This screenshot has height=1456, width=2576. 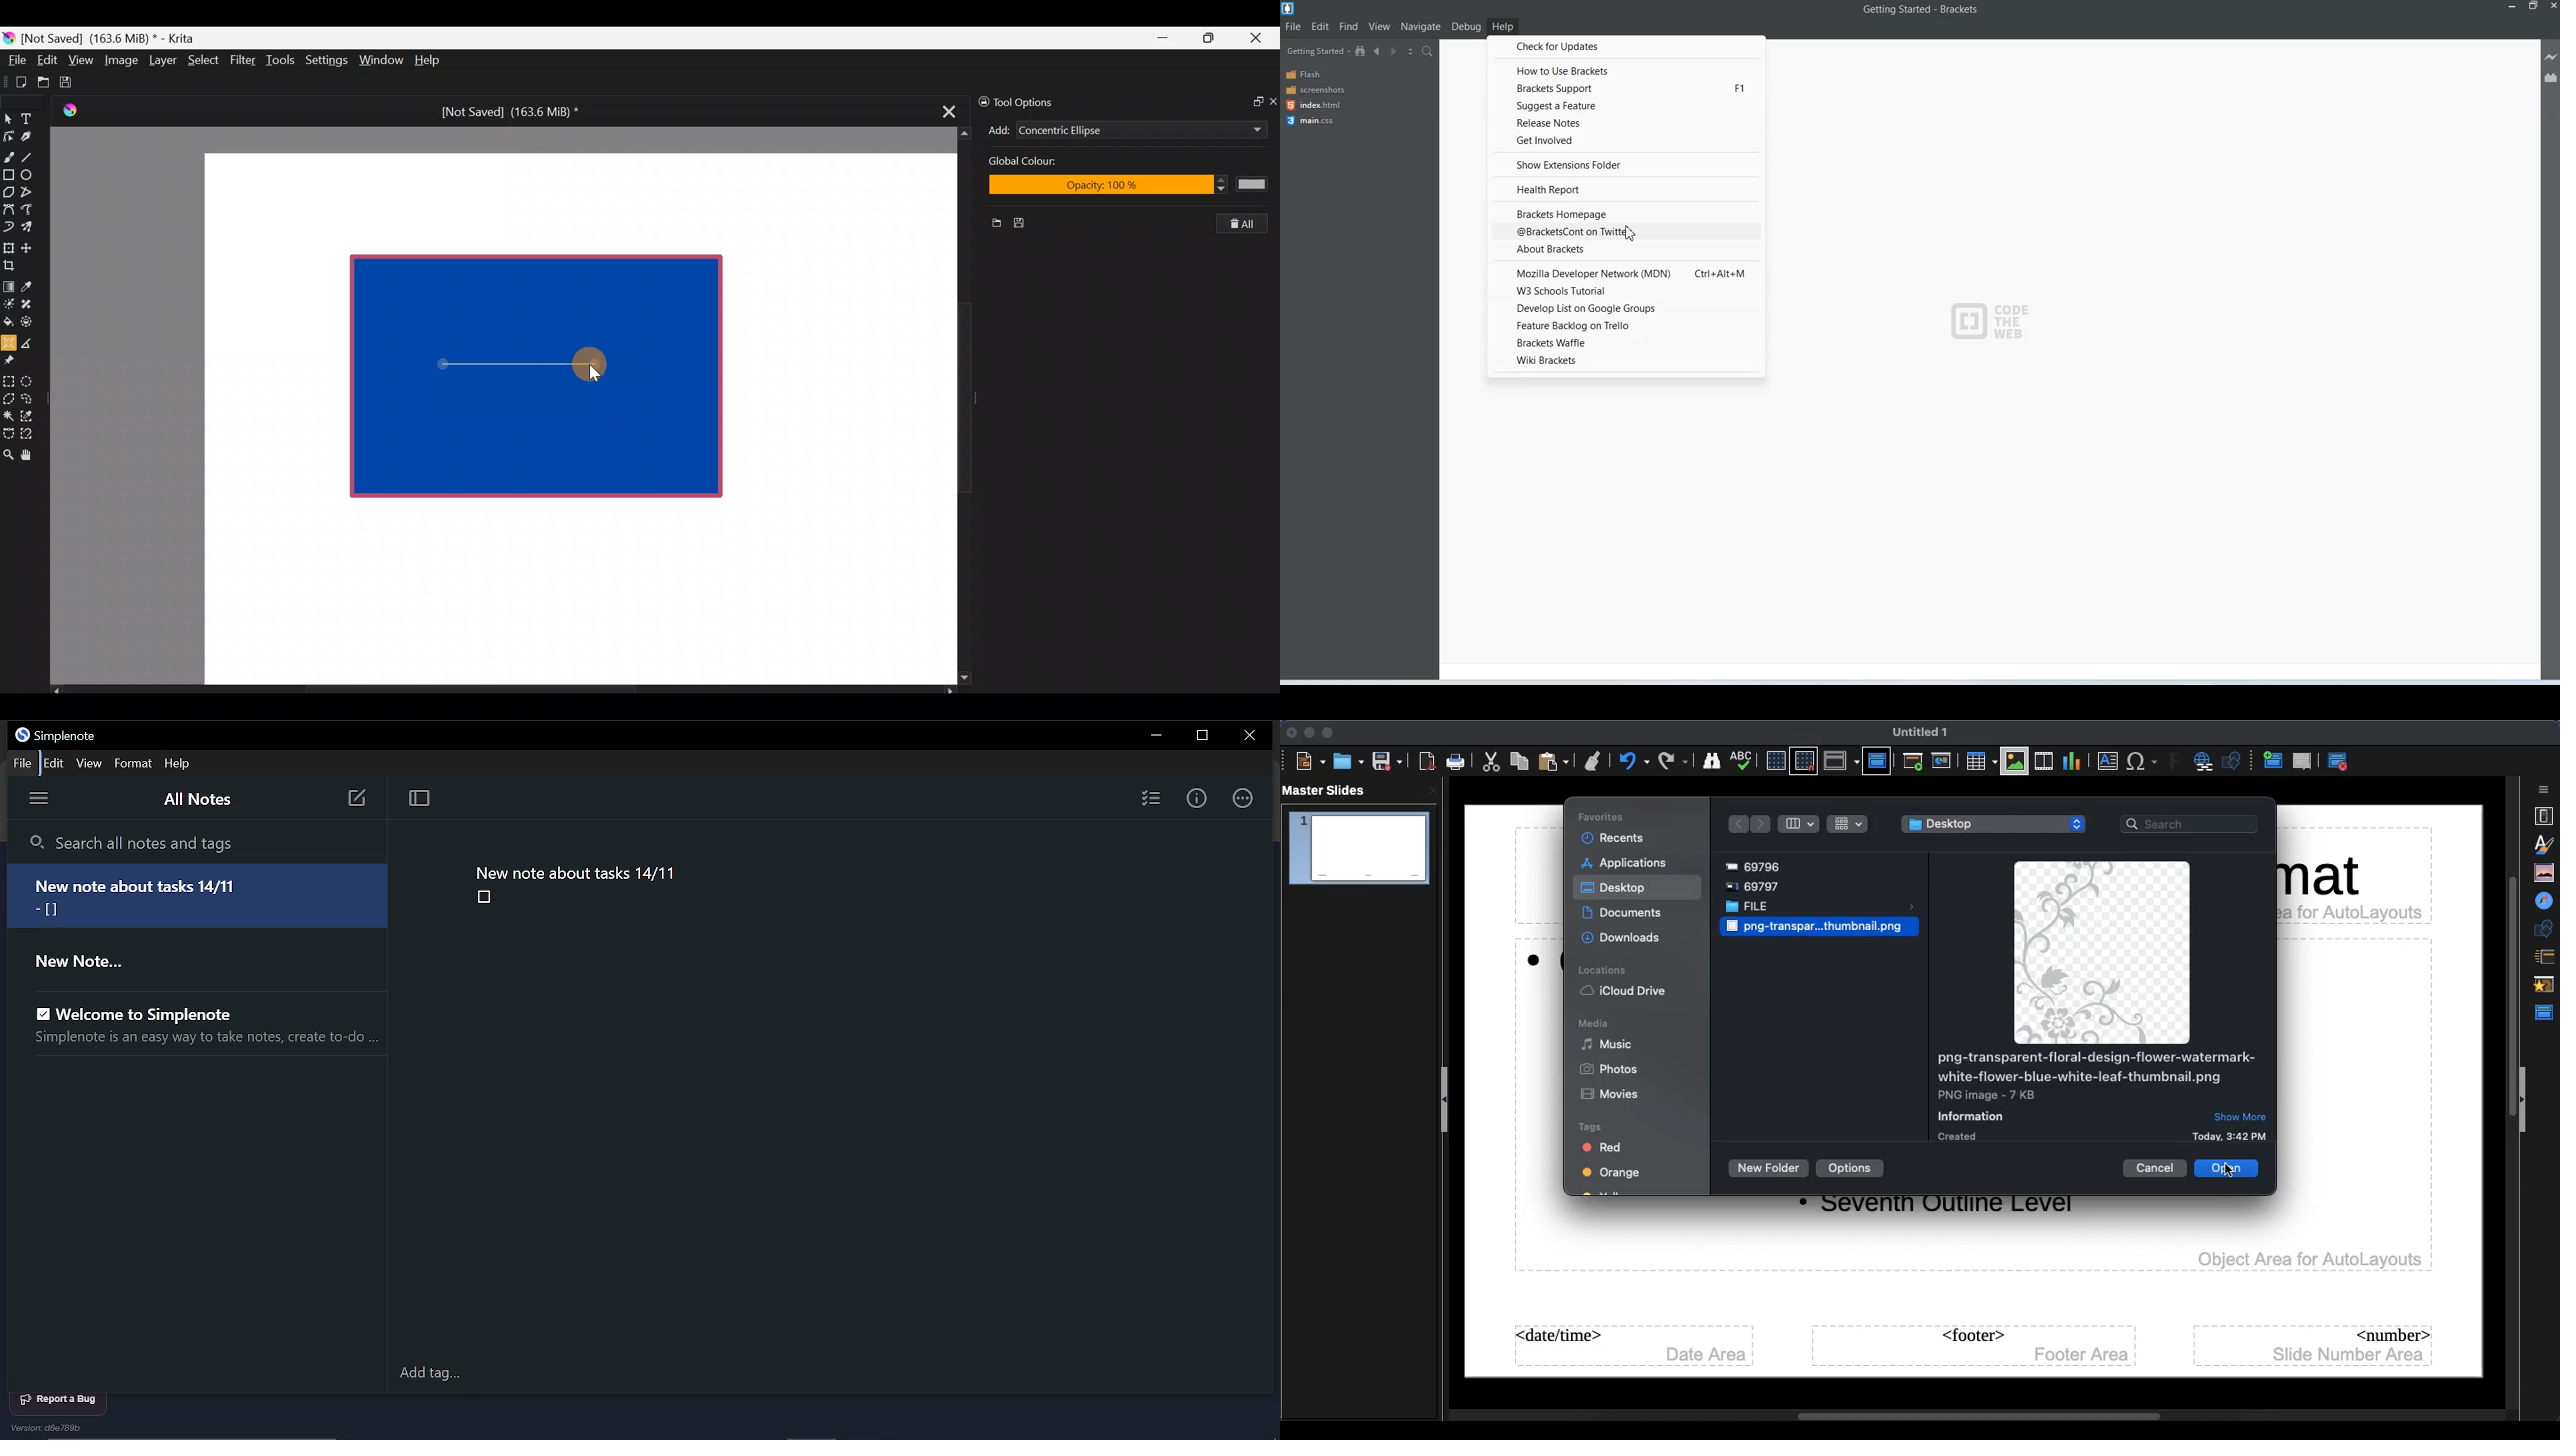 I want to click on Scroll bar, so click(x=955, y=406).